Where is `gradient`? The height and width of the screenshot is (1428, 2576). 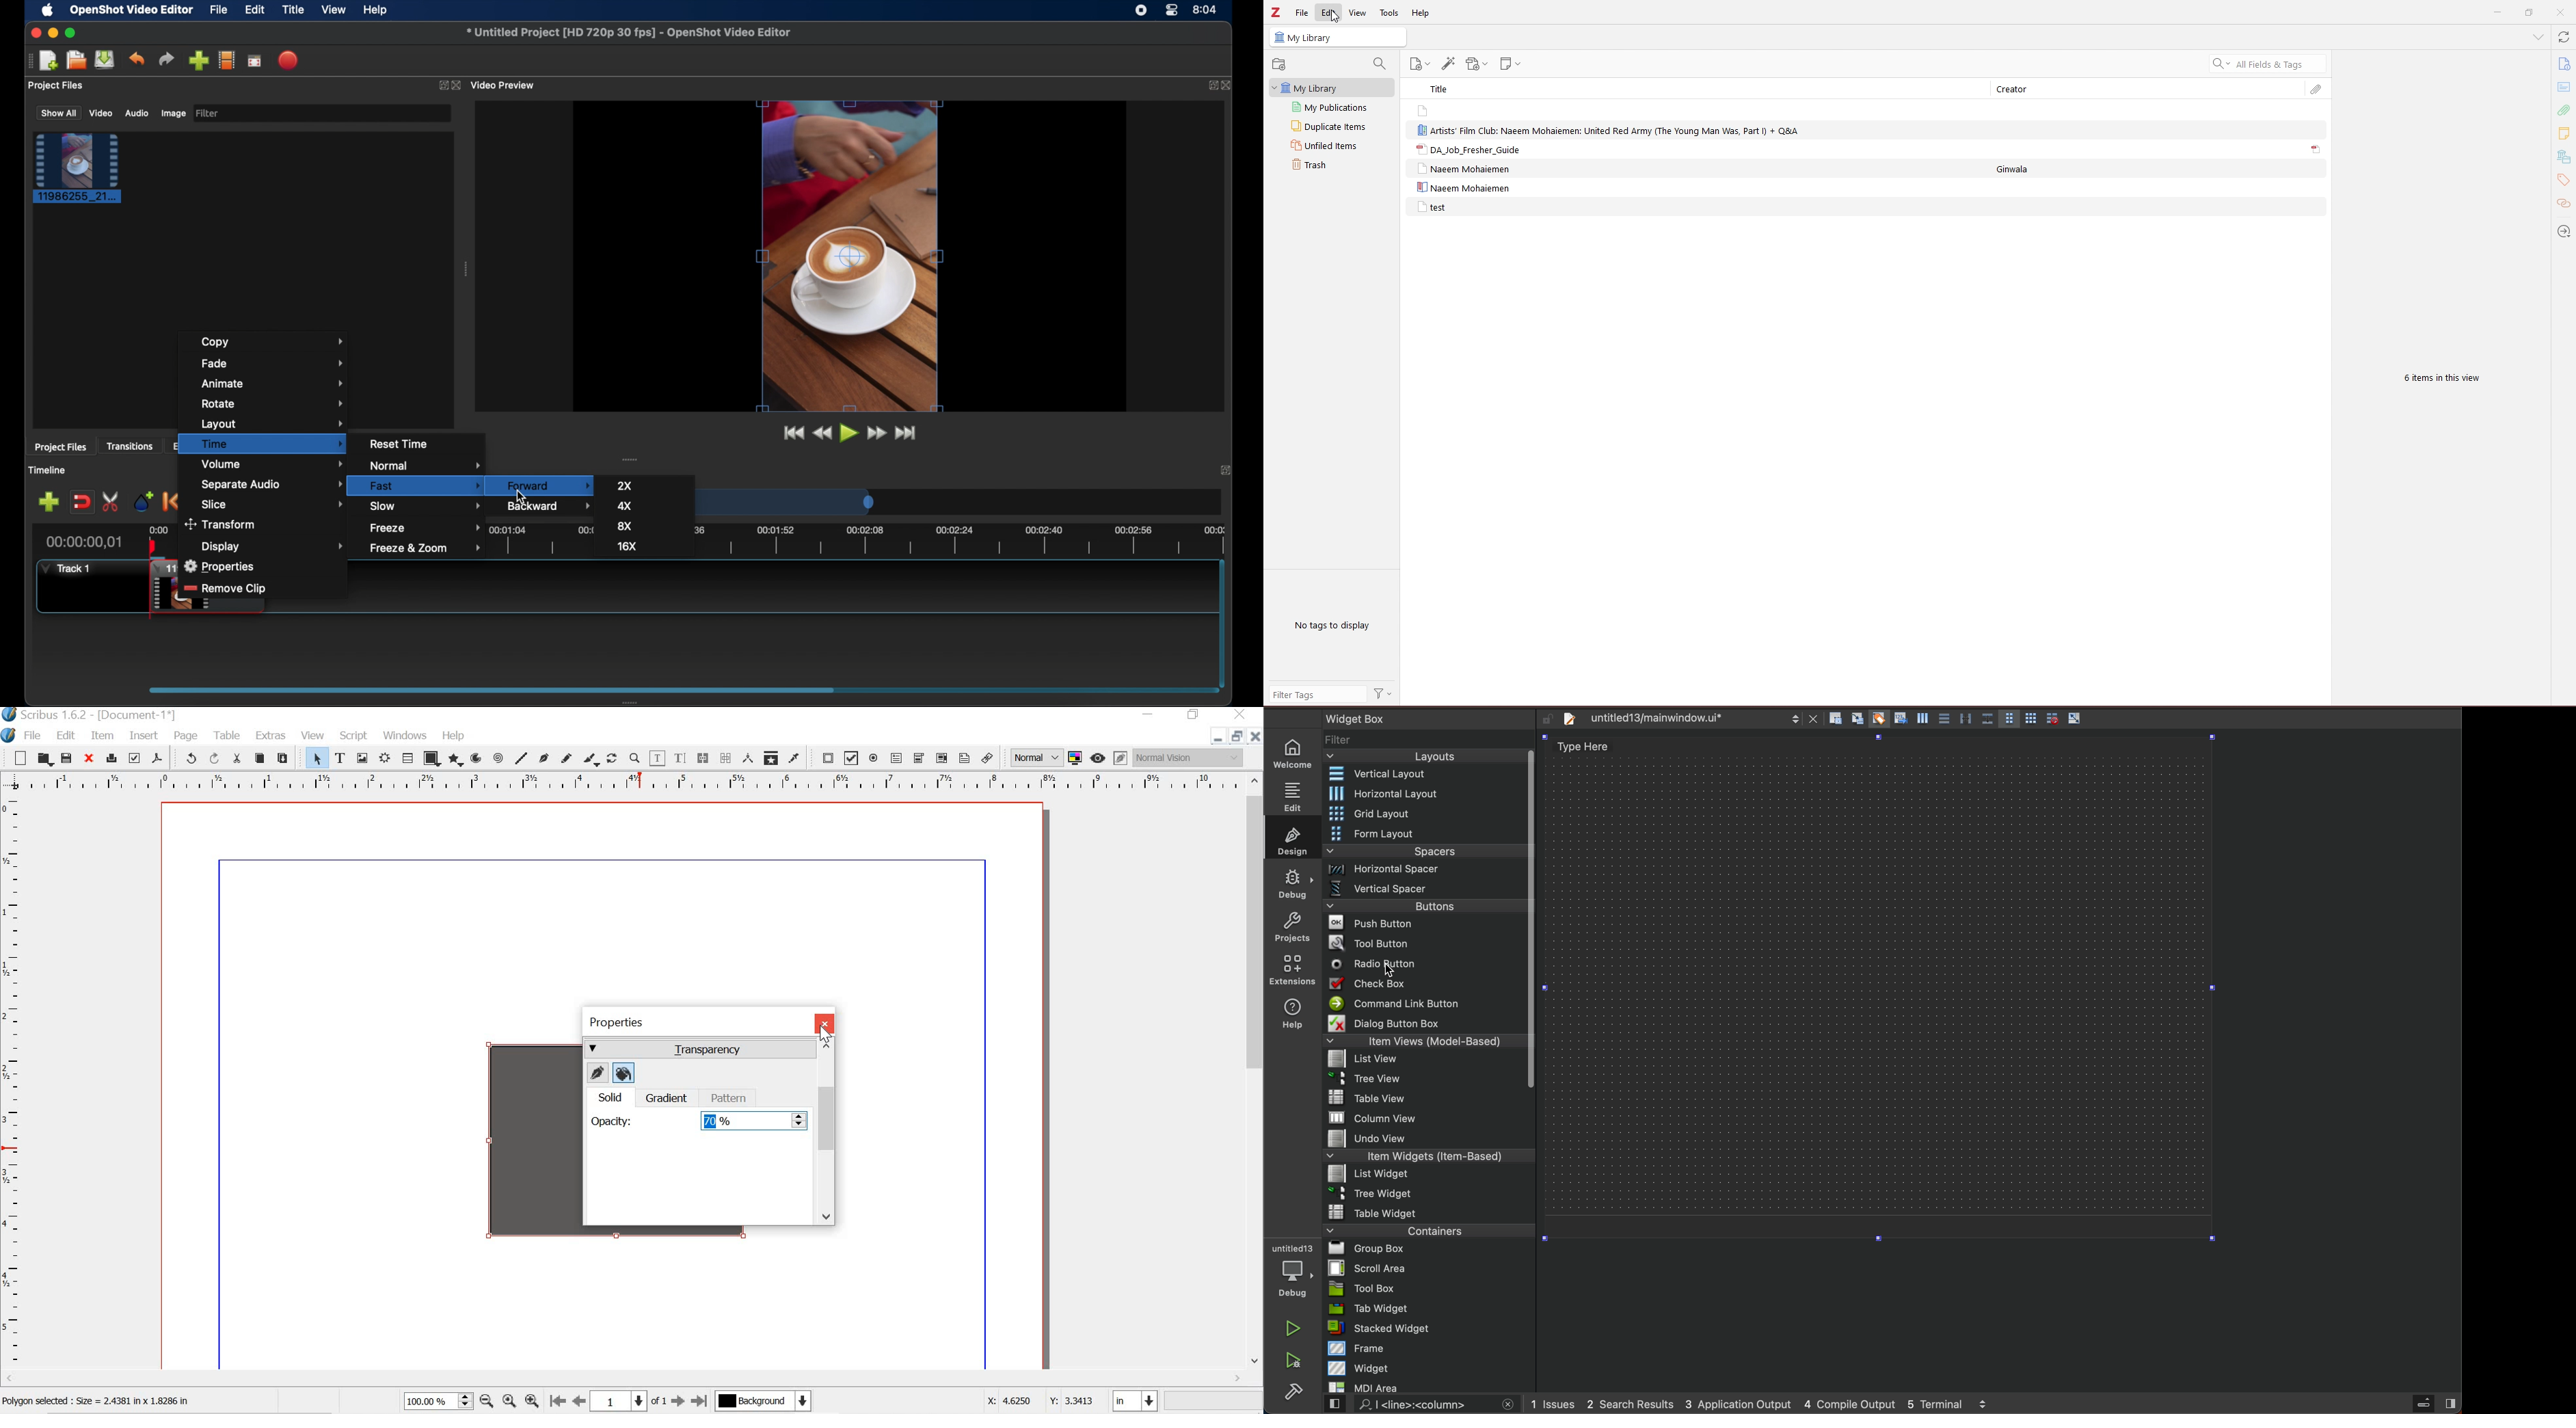 gradient is located at coordinates (665, 1098).